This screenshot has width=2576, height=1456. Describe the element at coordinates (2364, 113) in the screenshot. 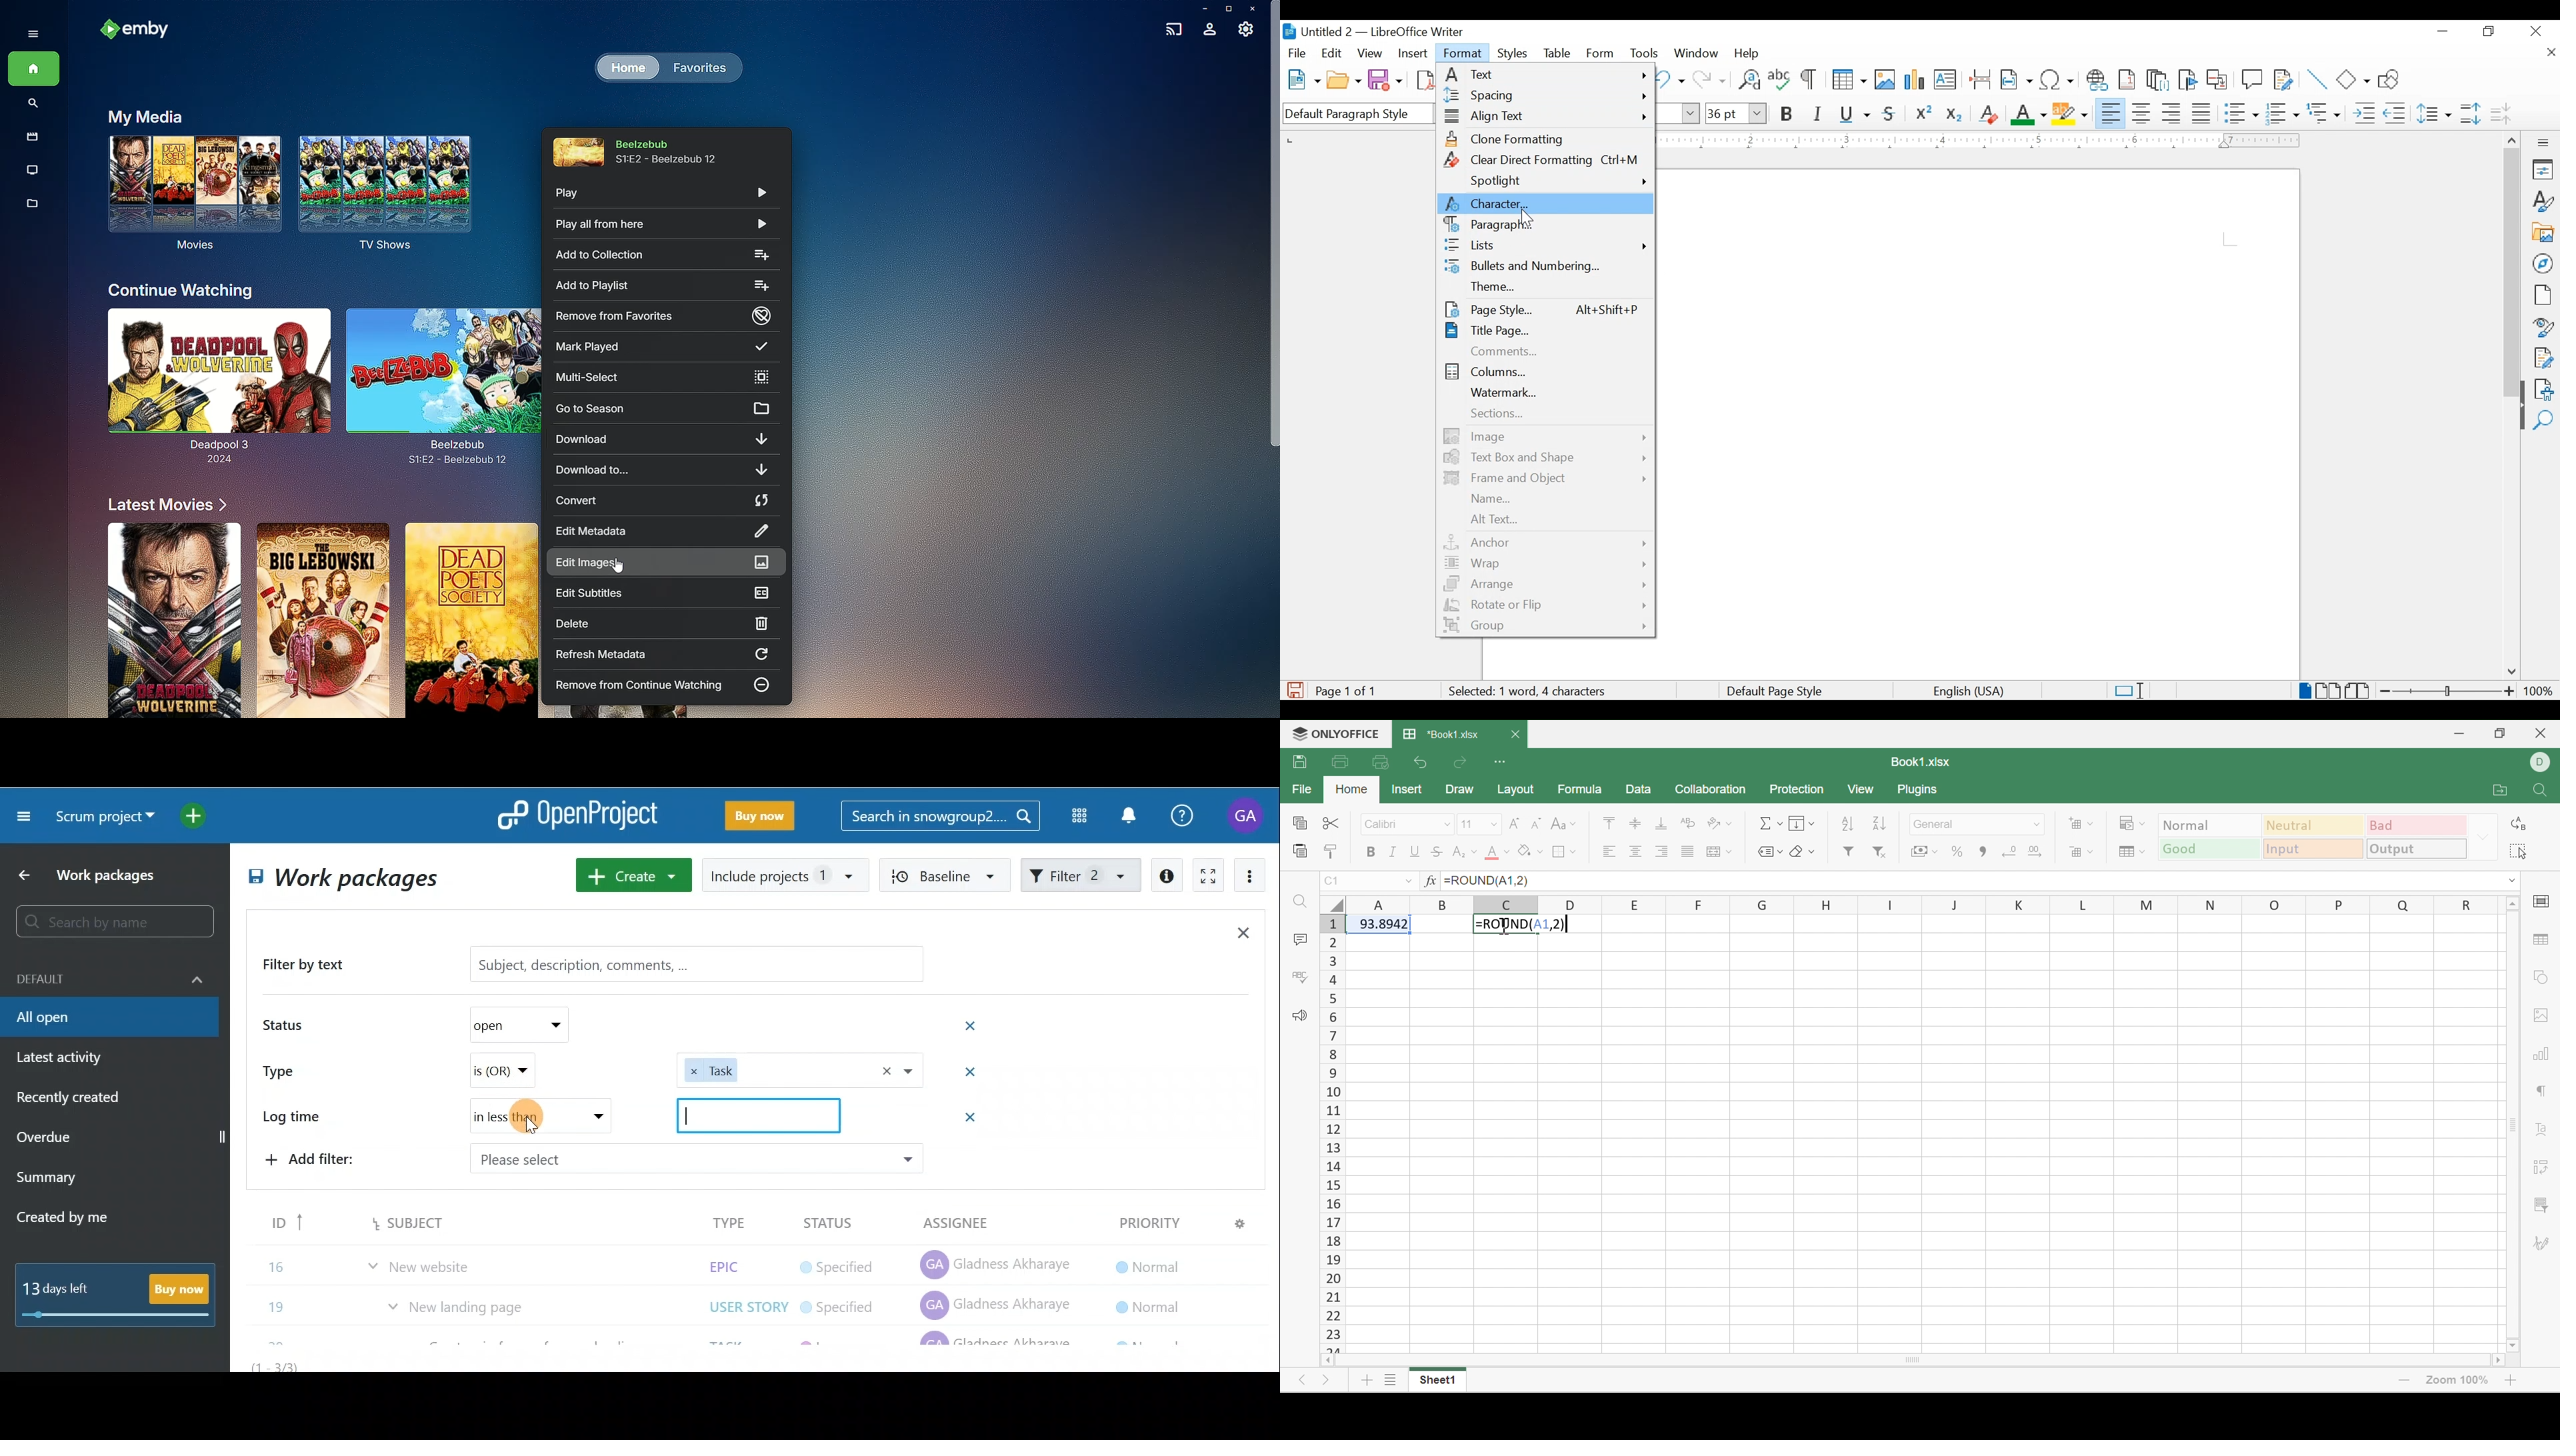

I see `increase indent` at that location.